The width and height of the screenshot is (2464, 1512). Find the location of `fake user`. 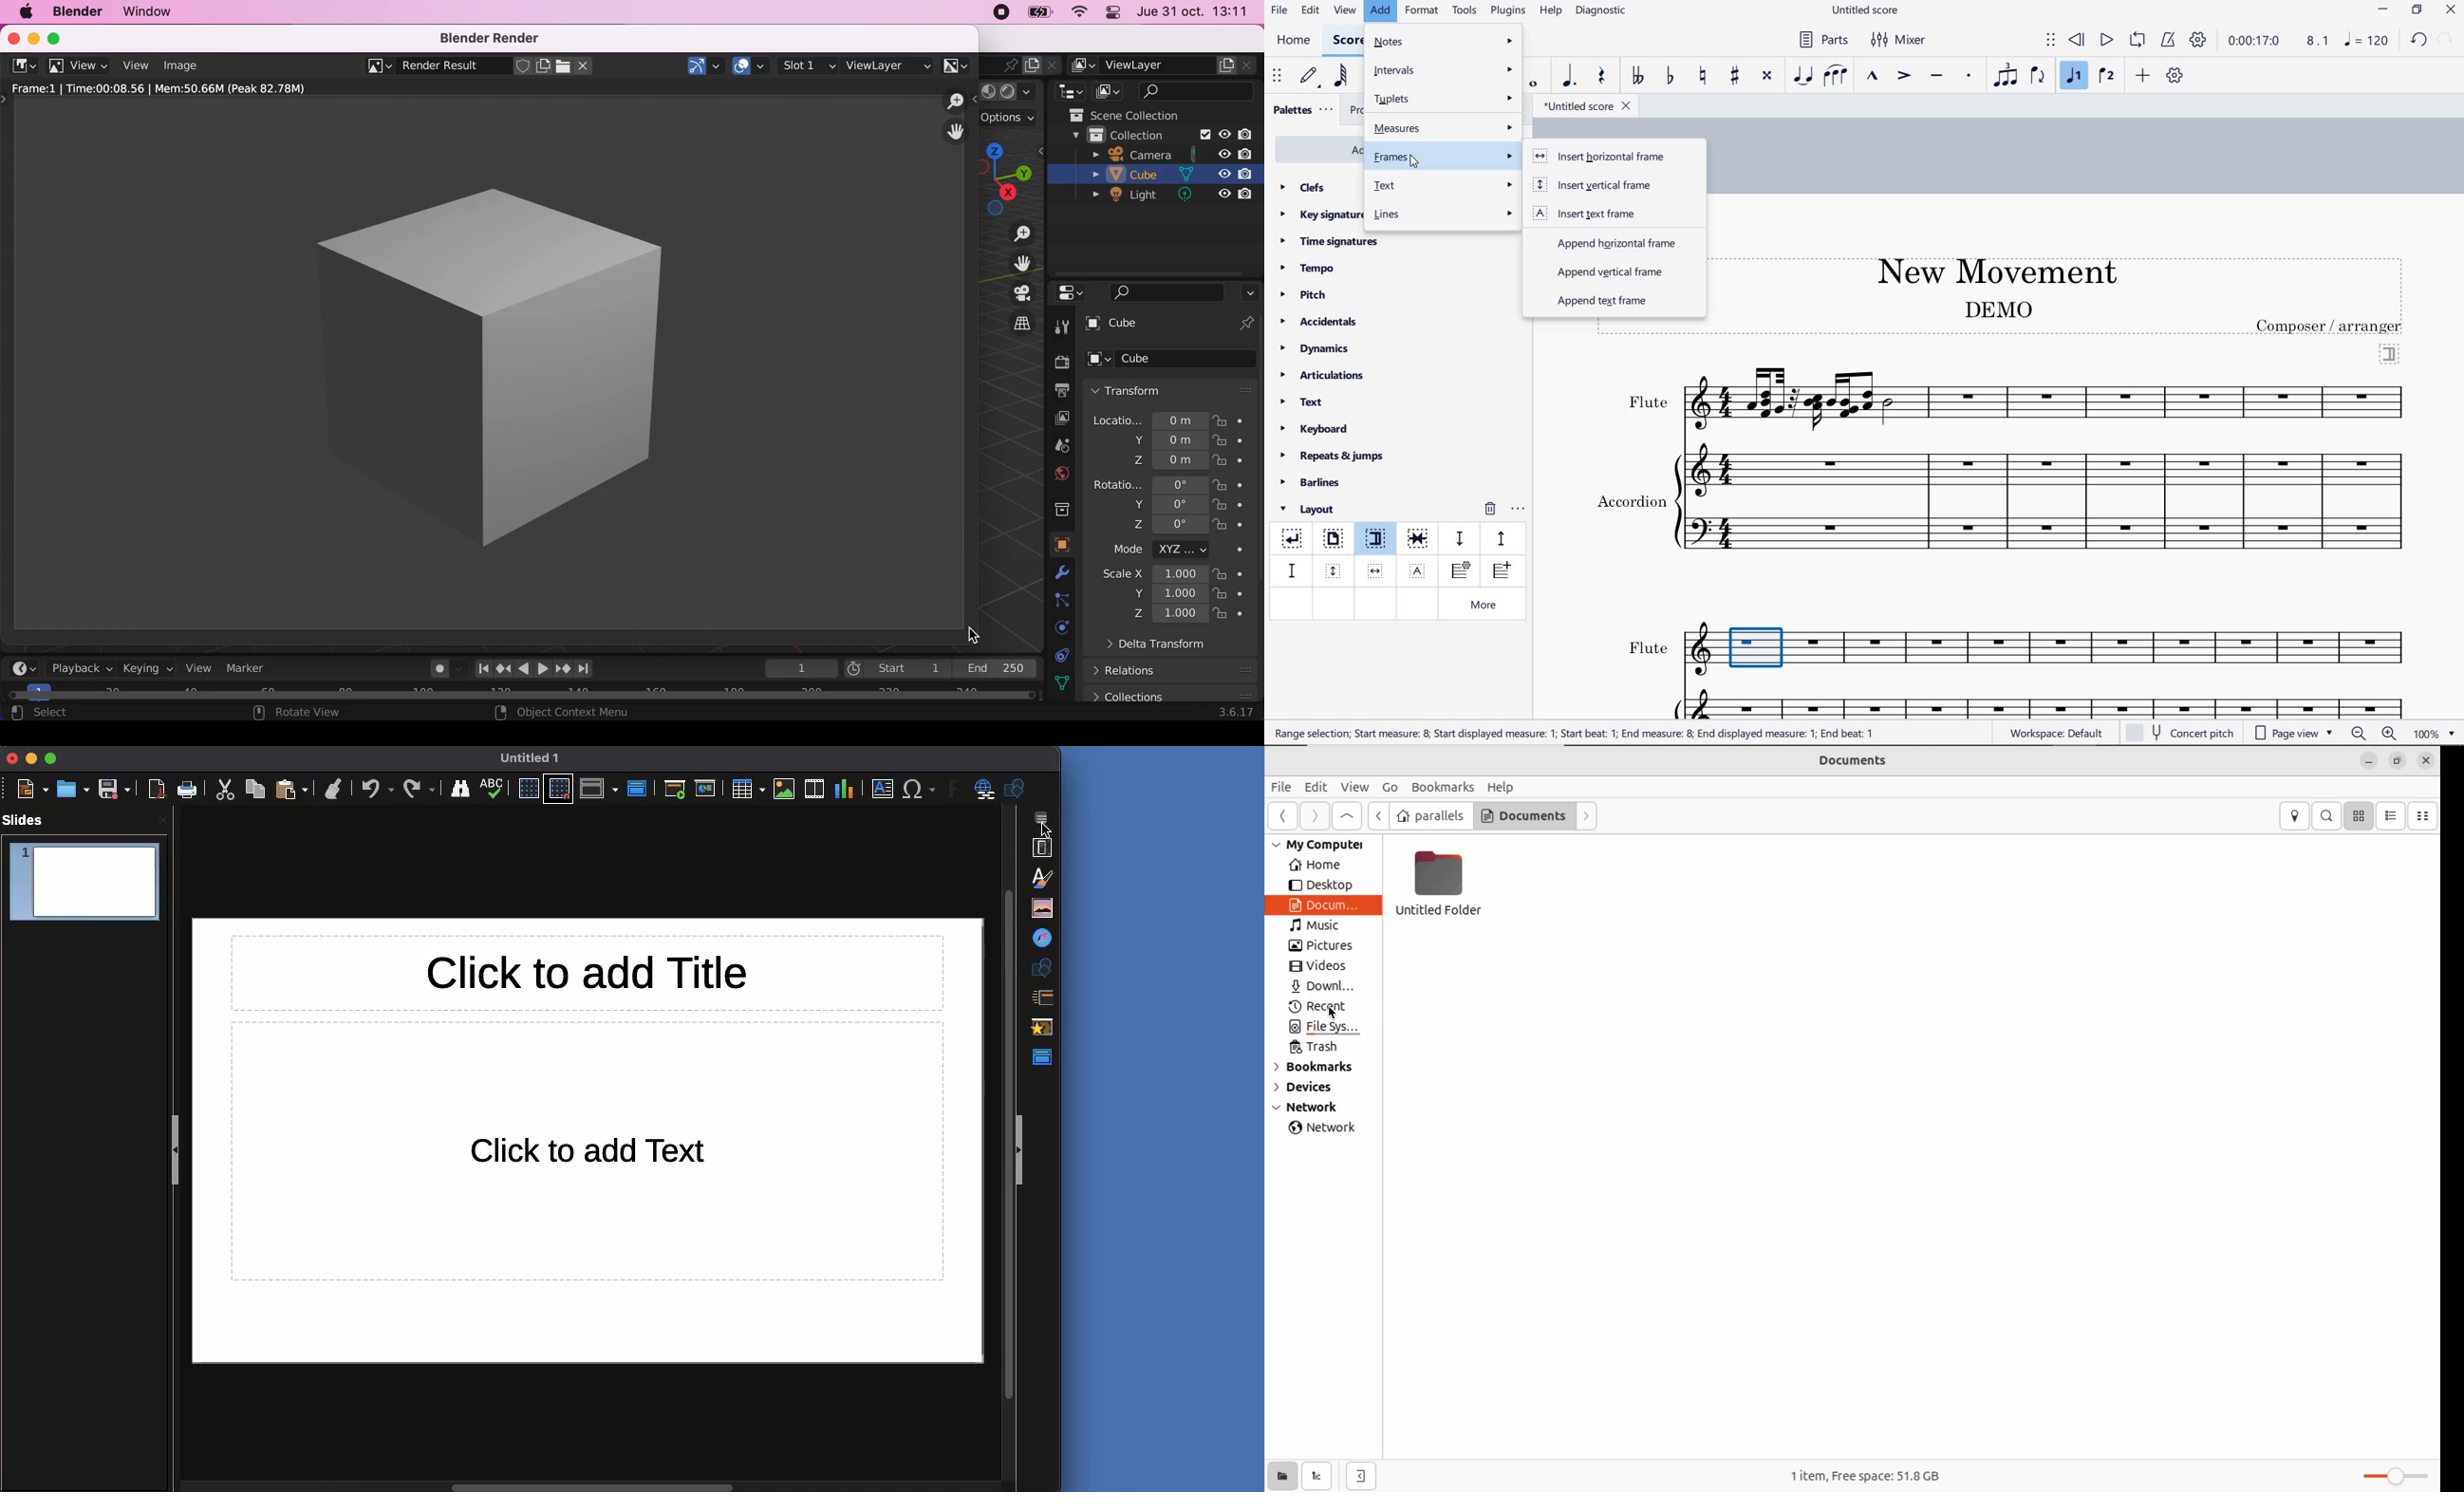

fake user is located at coordinates (523, 66).